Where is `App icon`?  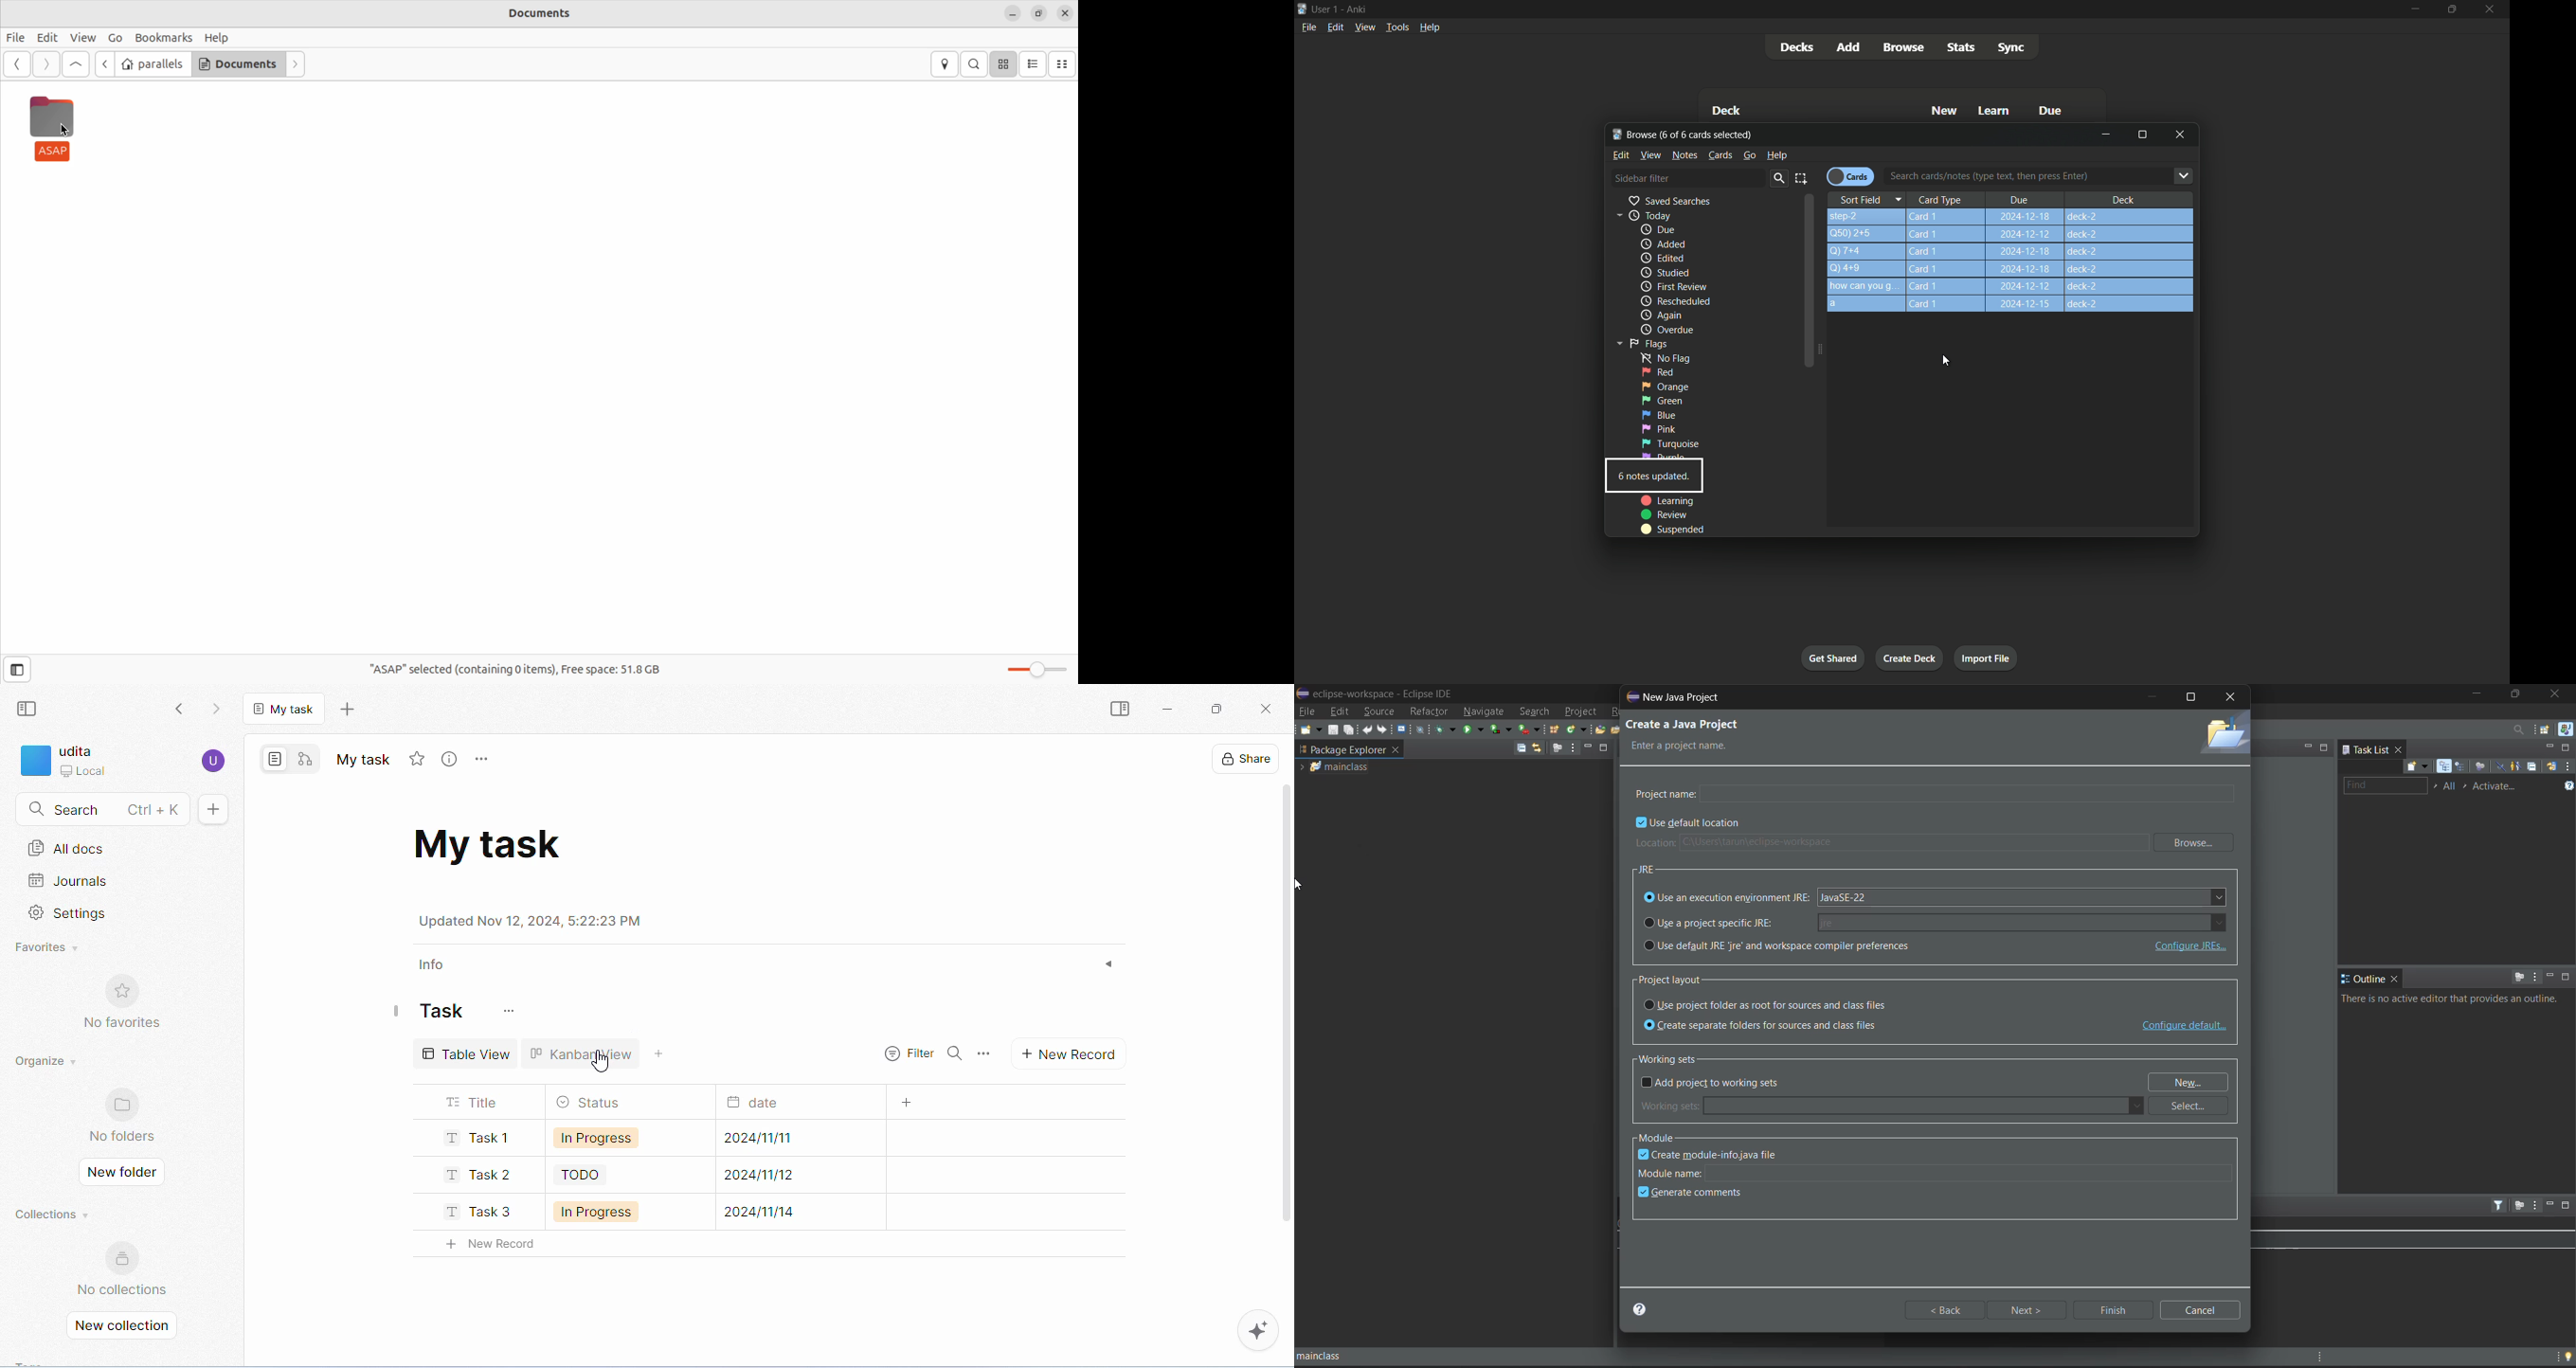 App icon is located at coordinates (1302, 9).